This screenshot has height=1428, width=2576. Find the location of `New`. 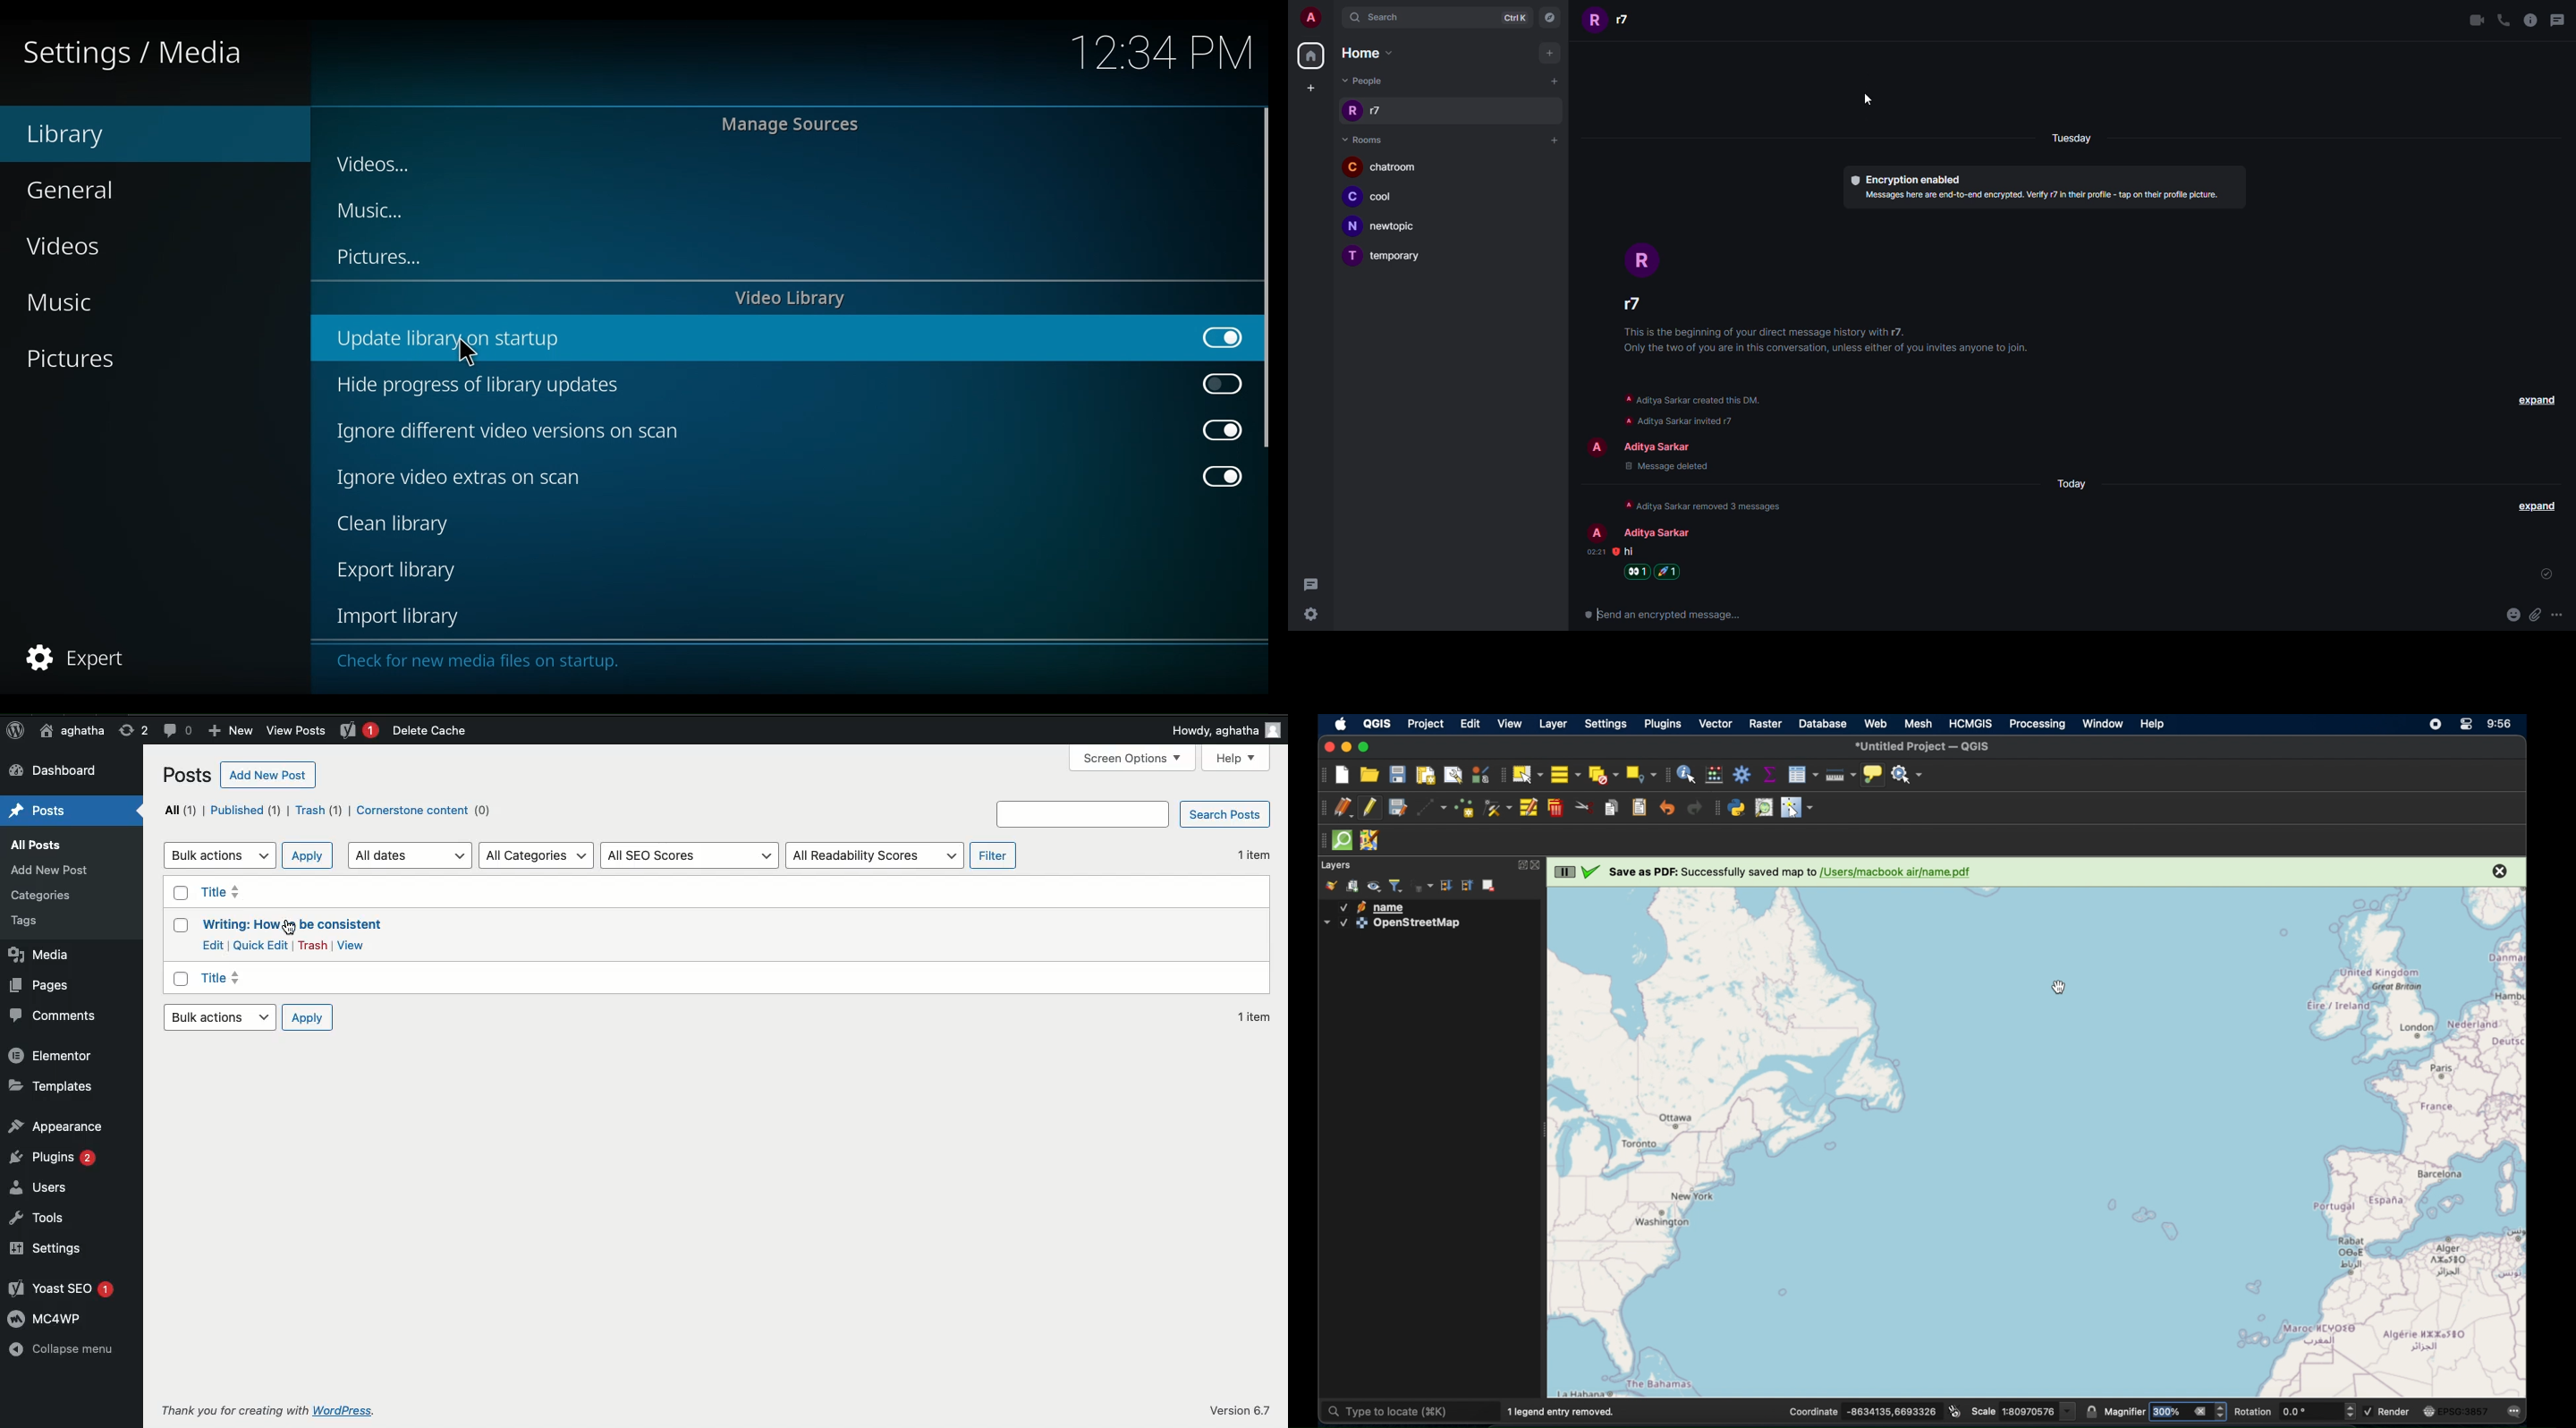

New is located at coordinates (229, 729).